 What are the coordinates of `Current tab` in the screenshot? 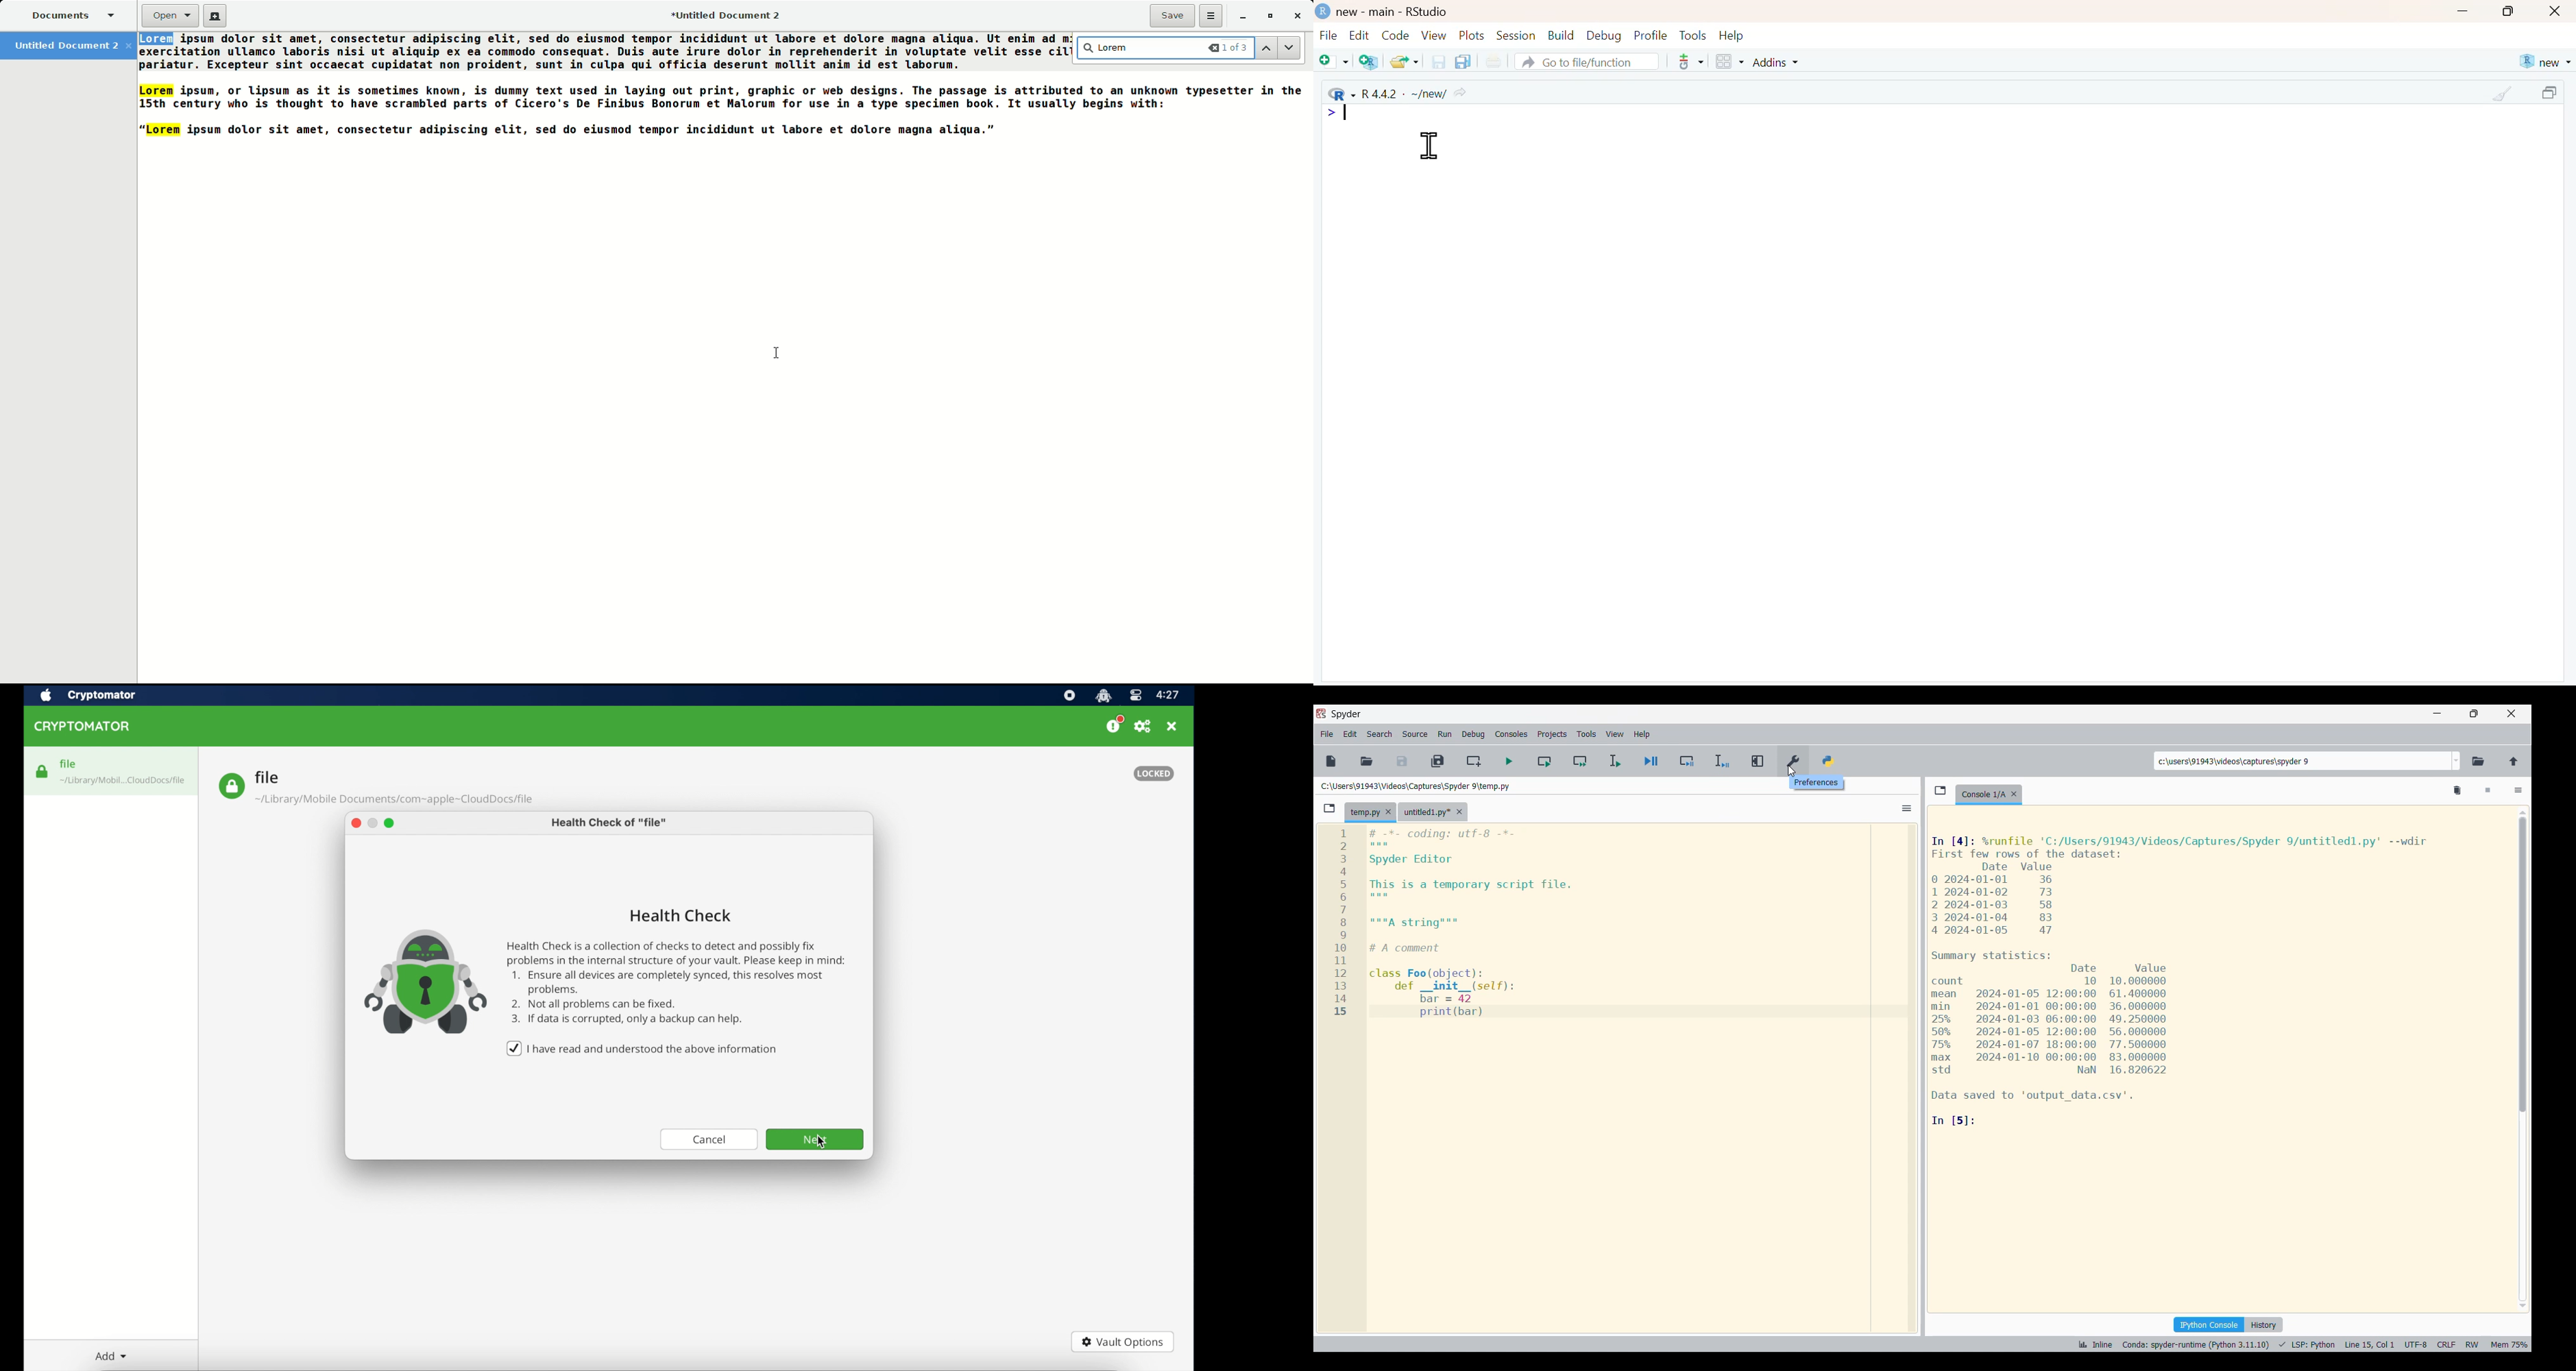 It's located at (1364, 812).